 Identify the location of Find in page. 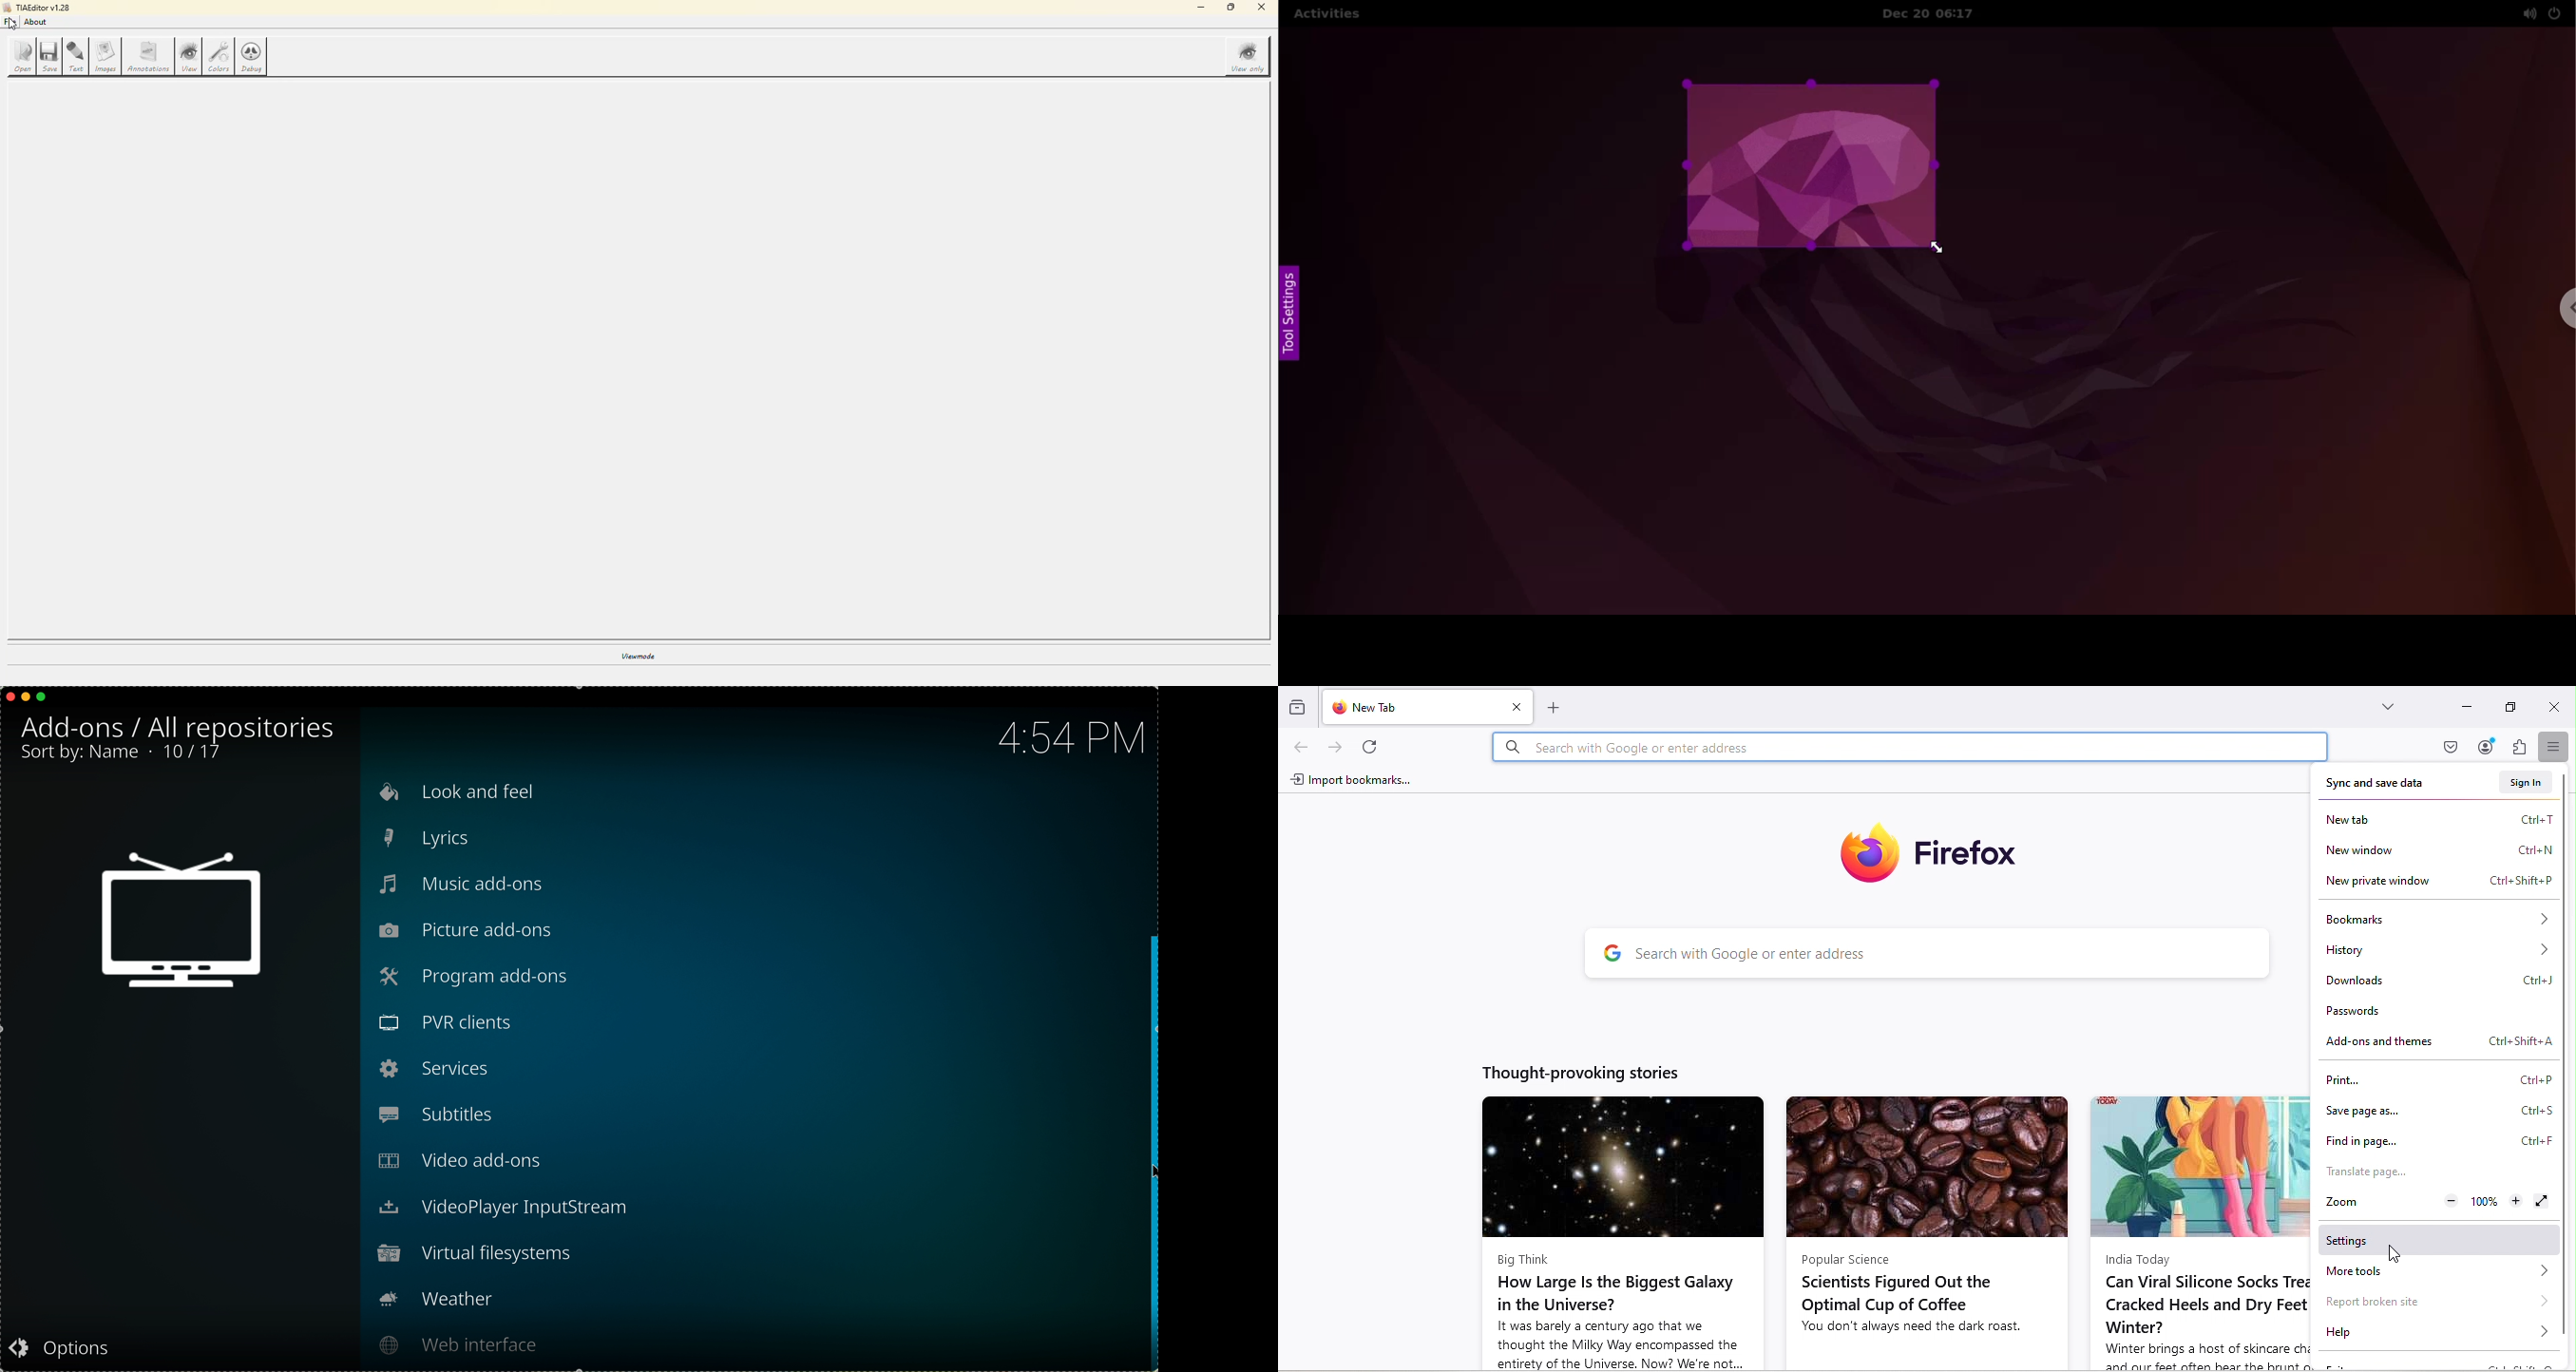
(2442, 1142).